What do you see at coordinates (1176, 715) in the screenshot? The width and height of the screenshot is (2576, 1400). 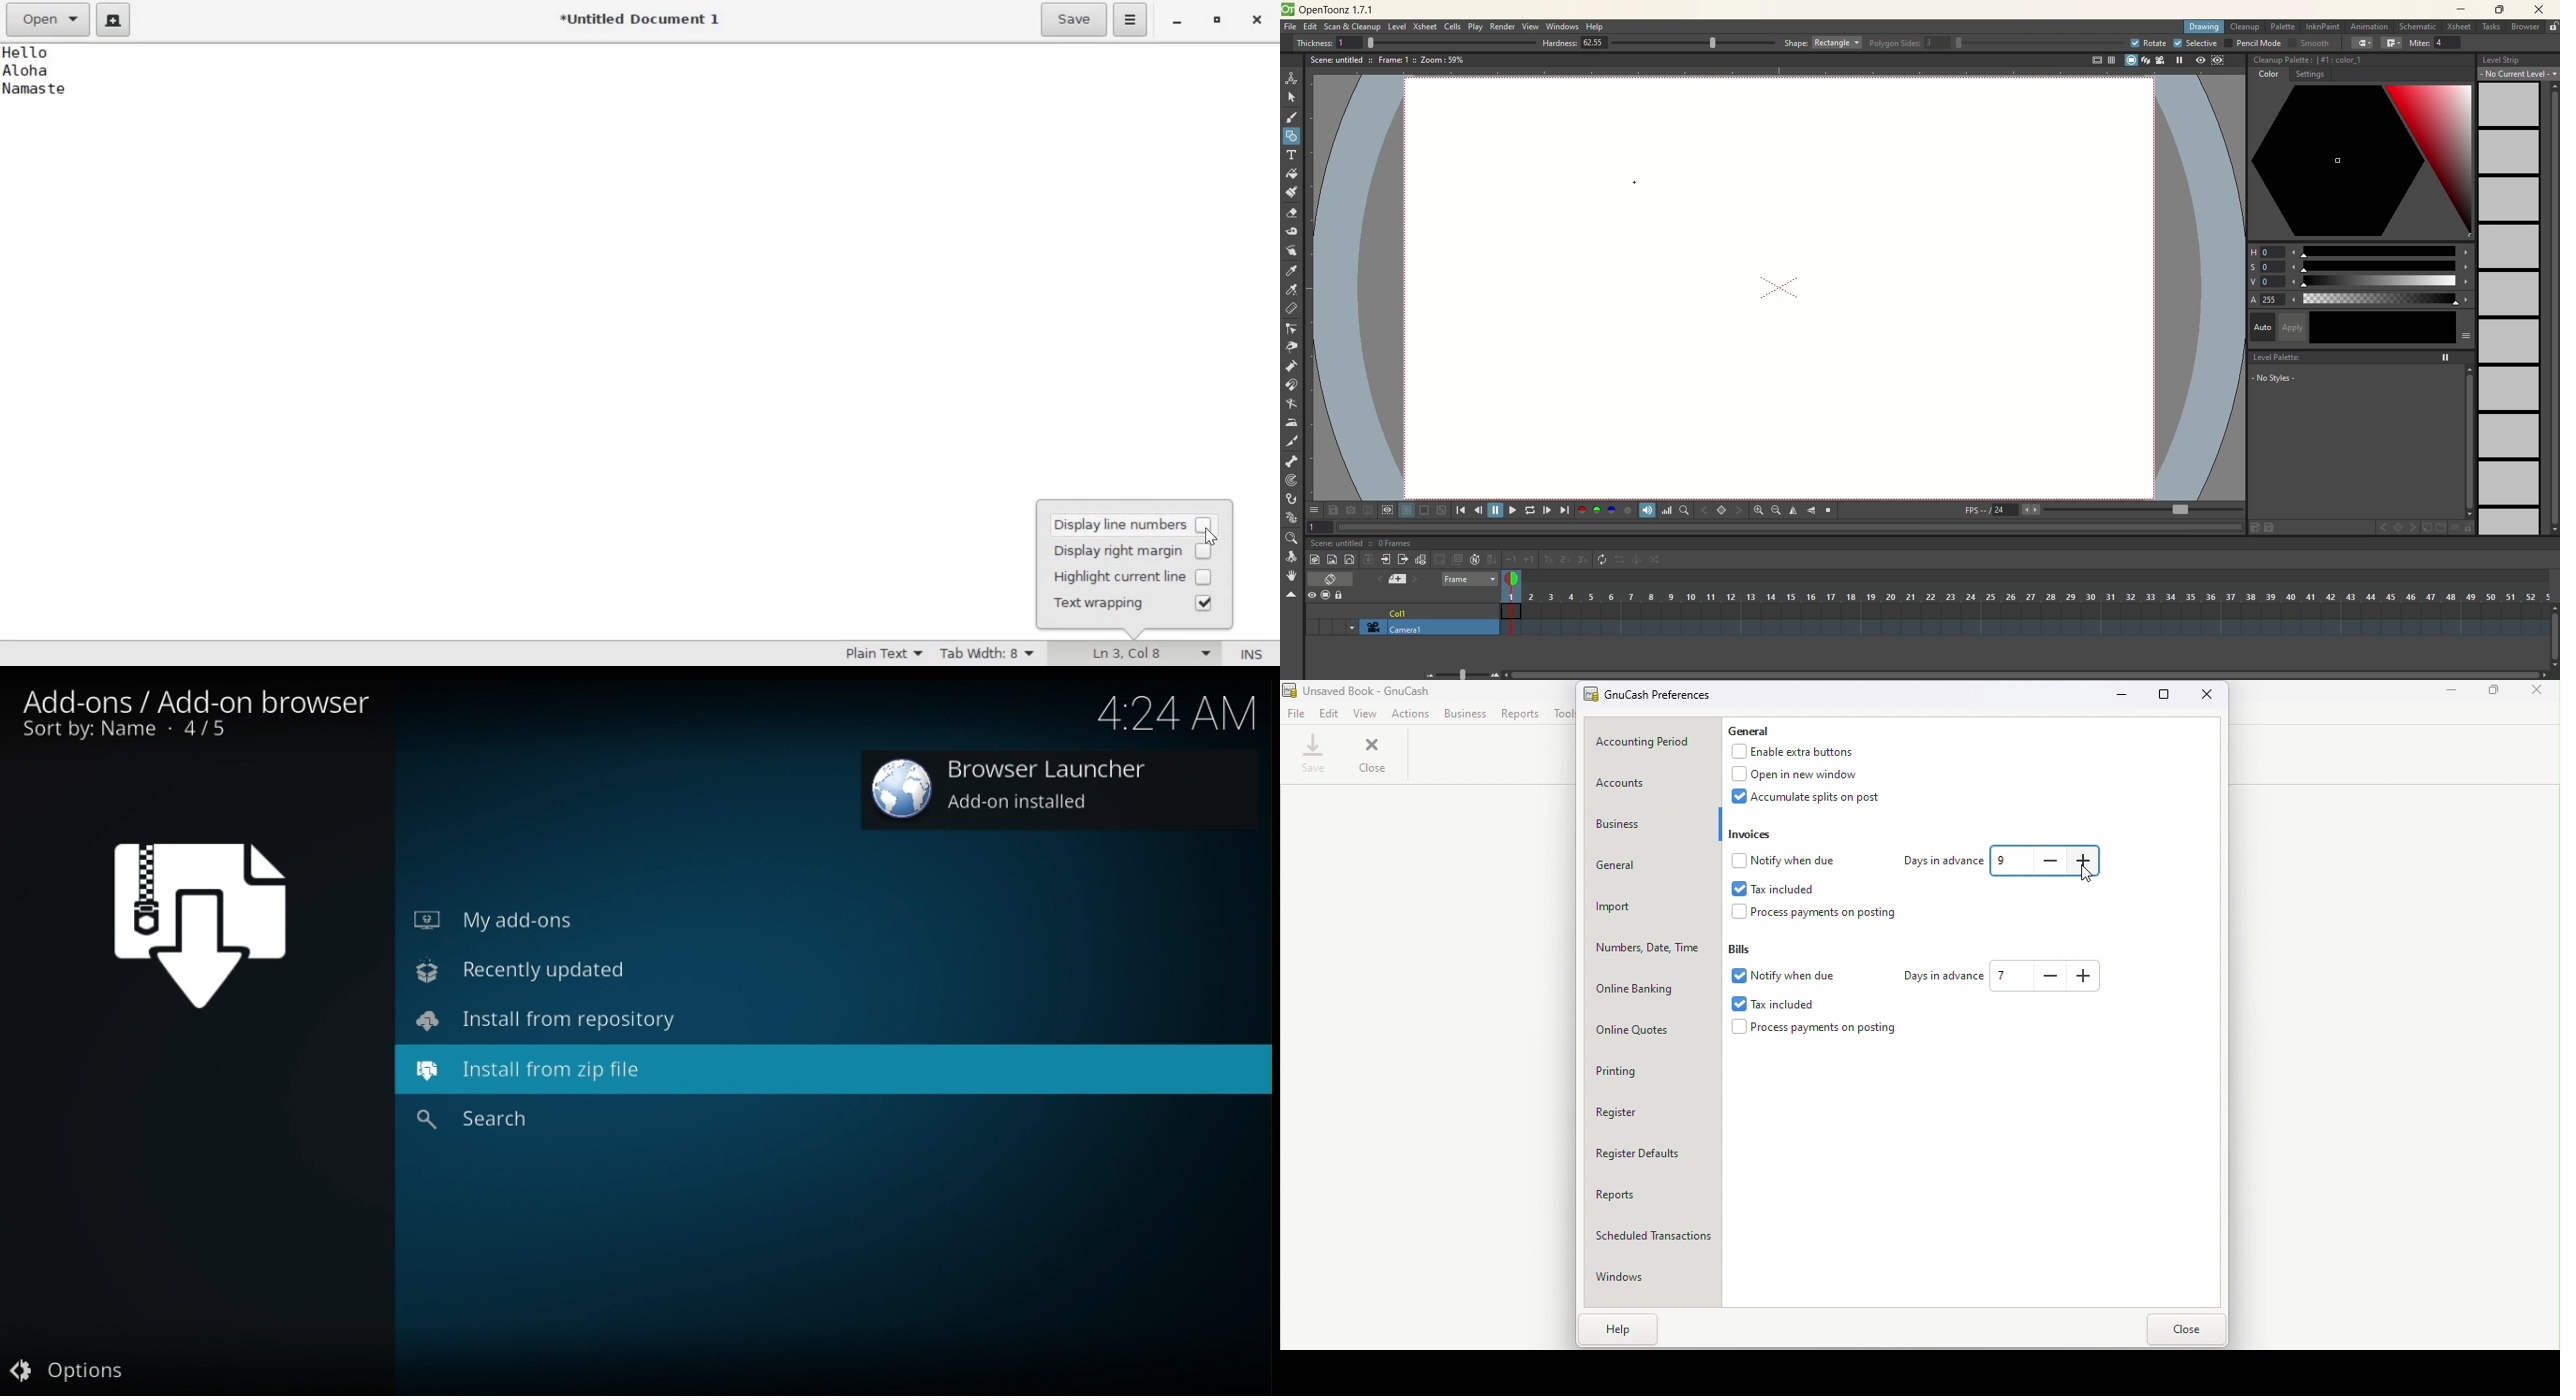 I see `time` at bounding box center [1176, 715].